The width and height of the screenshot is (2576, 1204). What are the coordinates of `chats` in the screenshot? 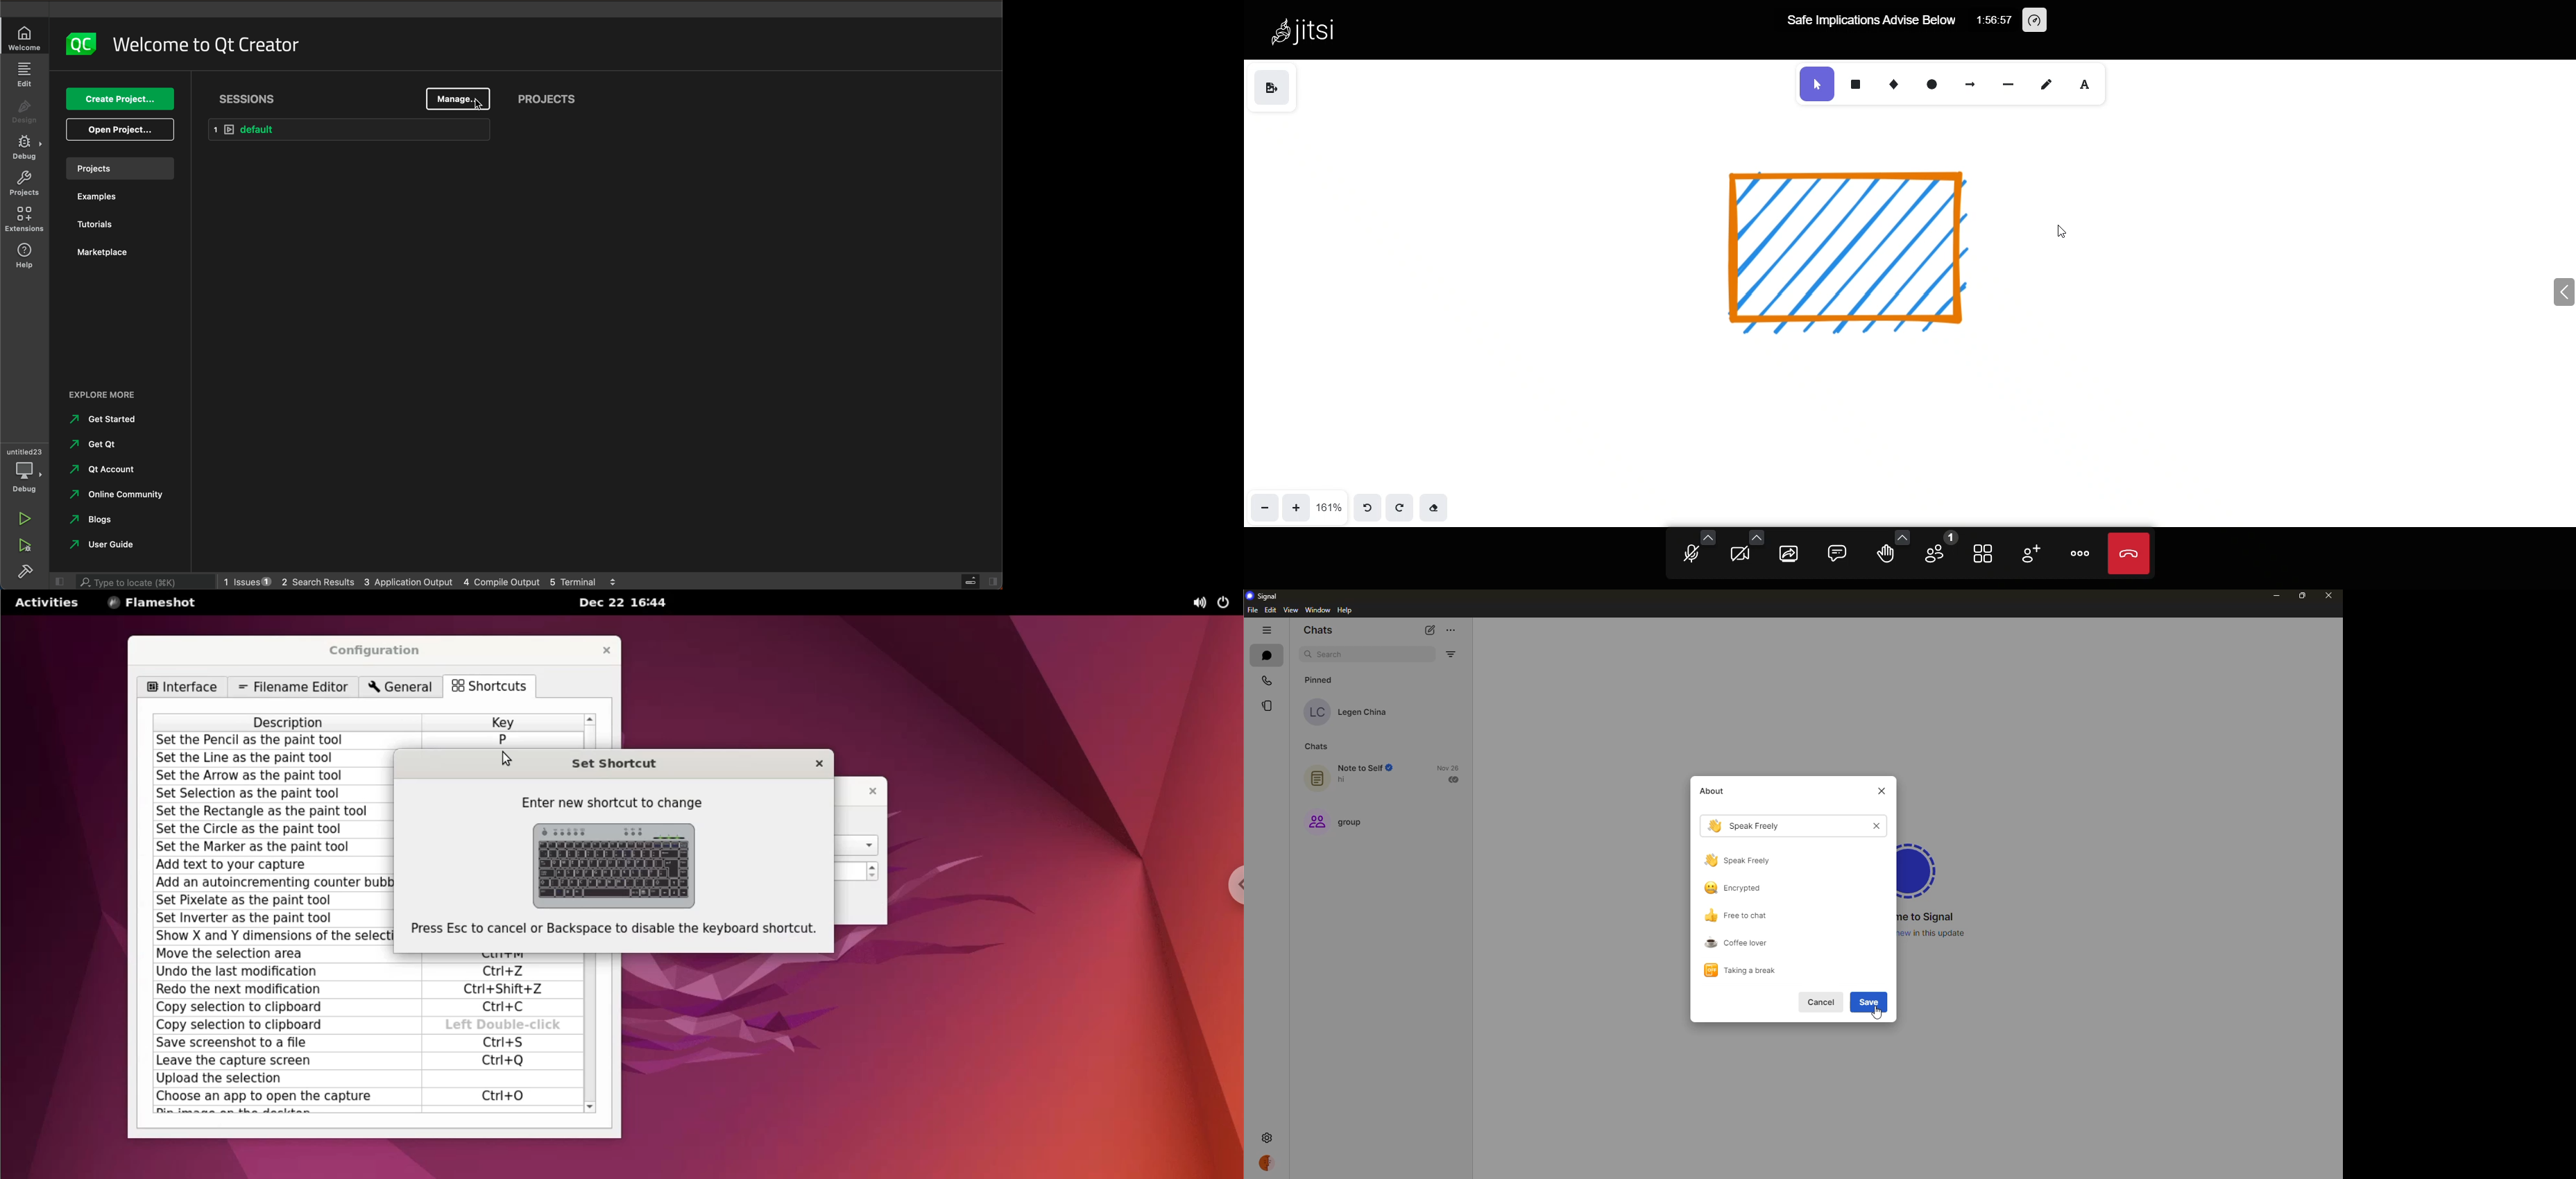 It's located at (1320, 631).